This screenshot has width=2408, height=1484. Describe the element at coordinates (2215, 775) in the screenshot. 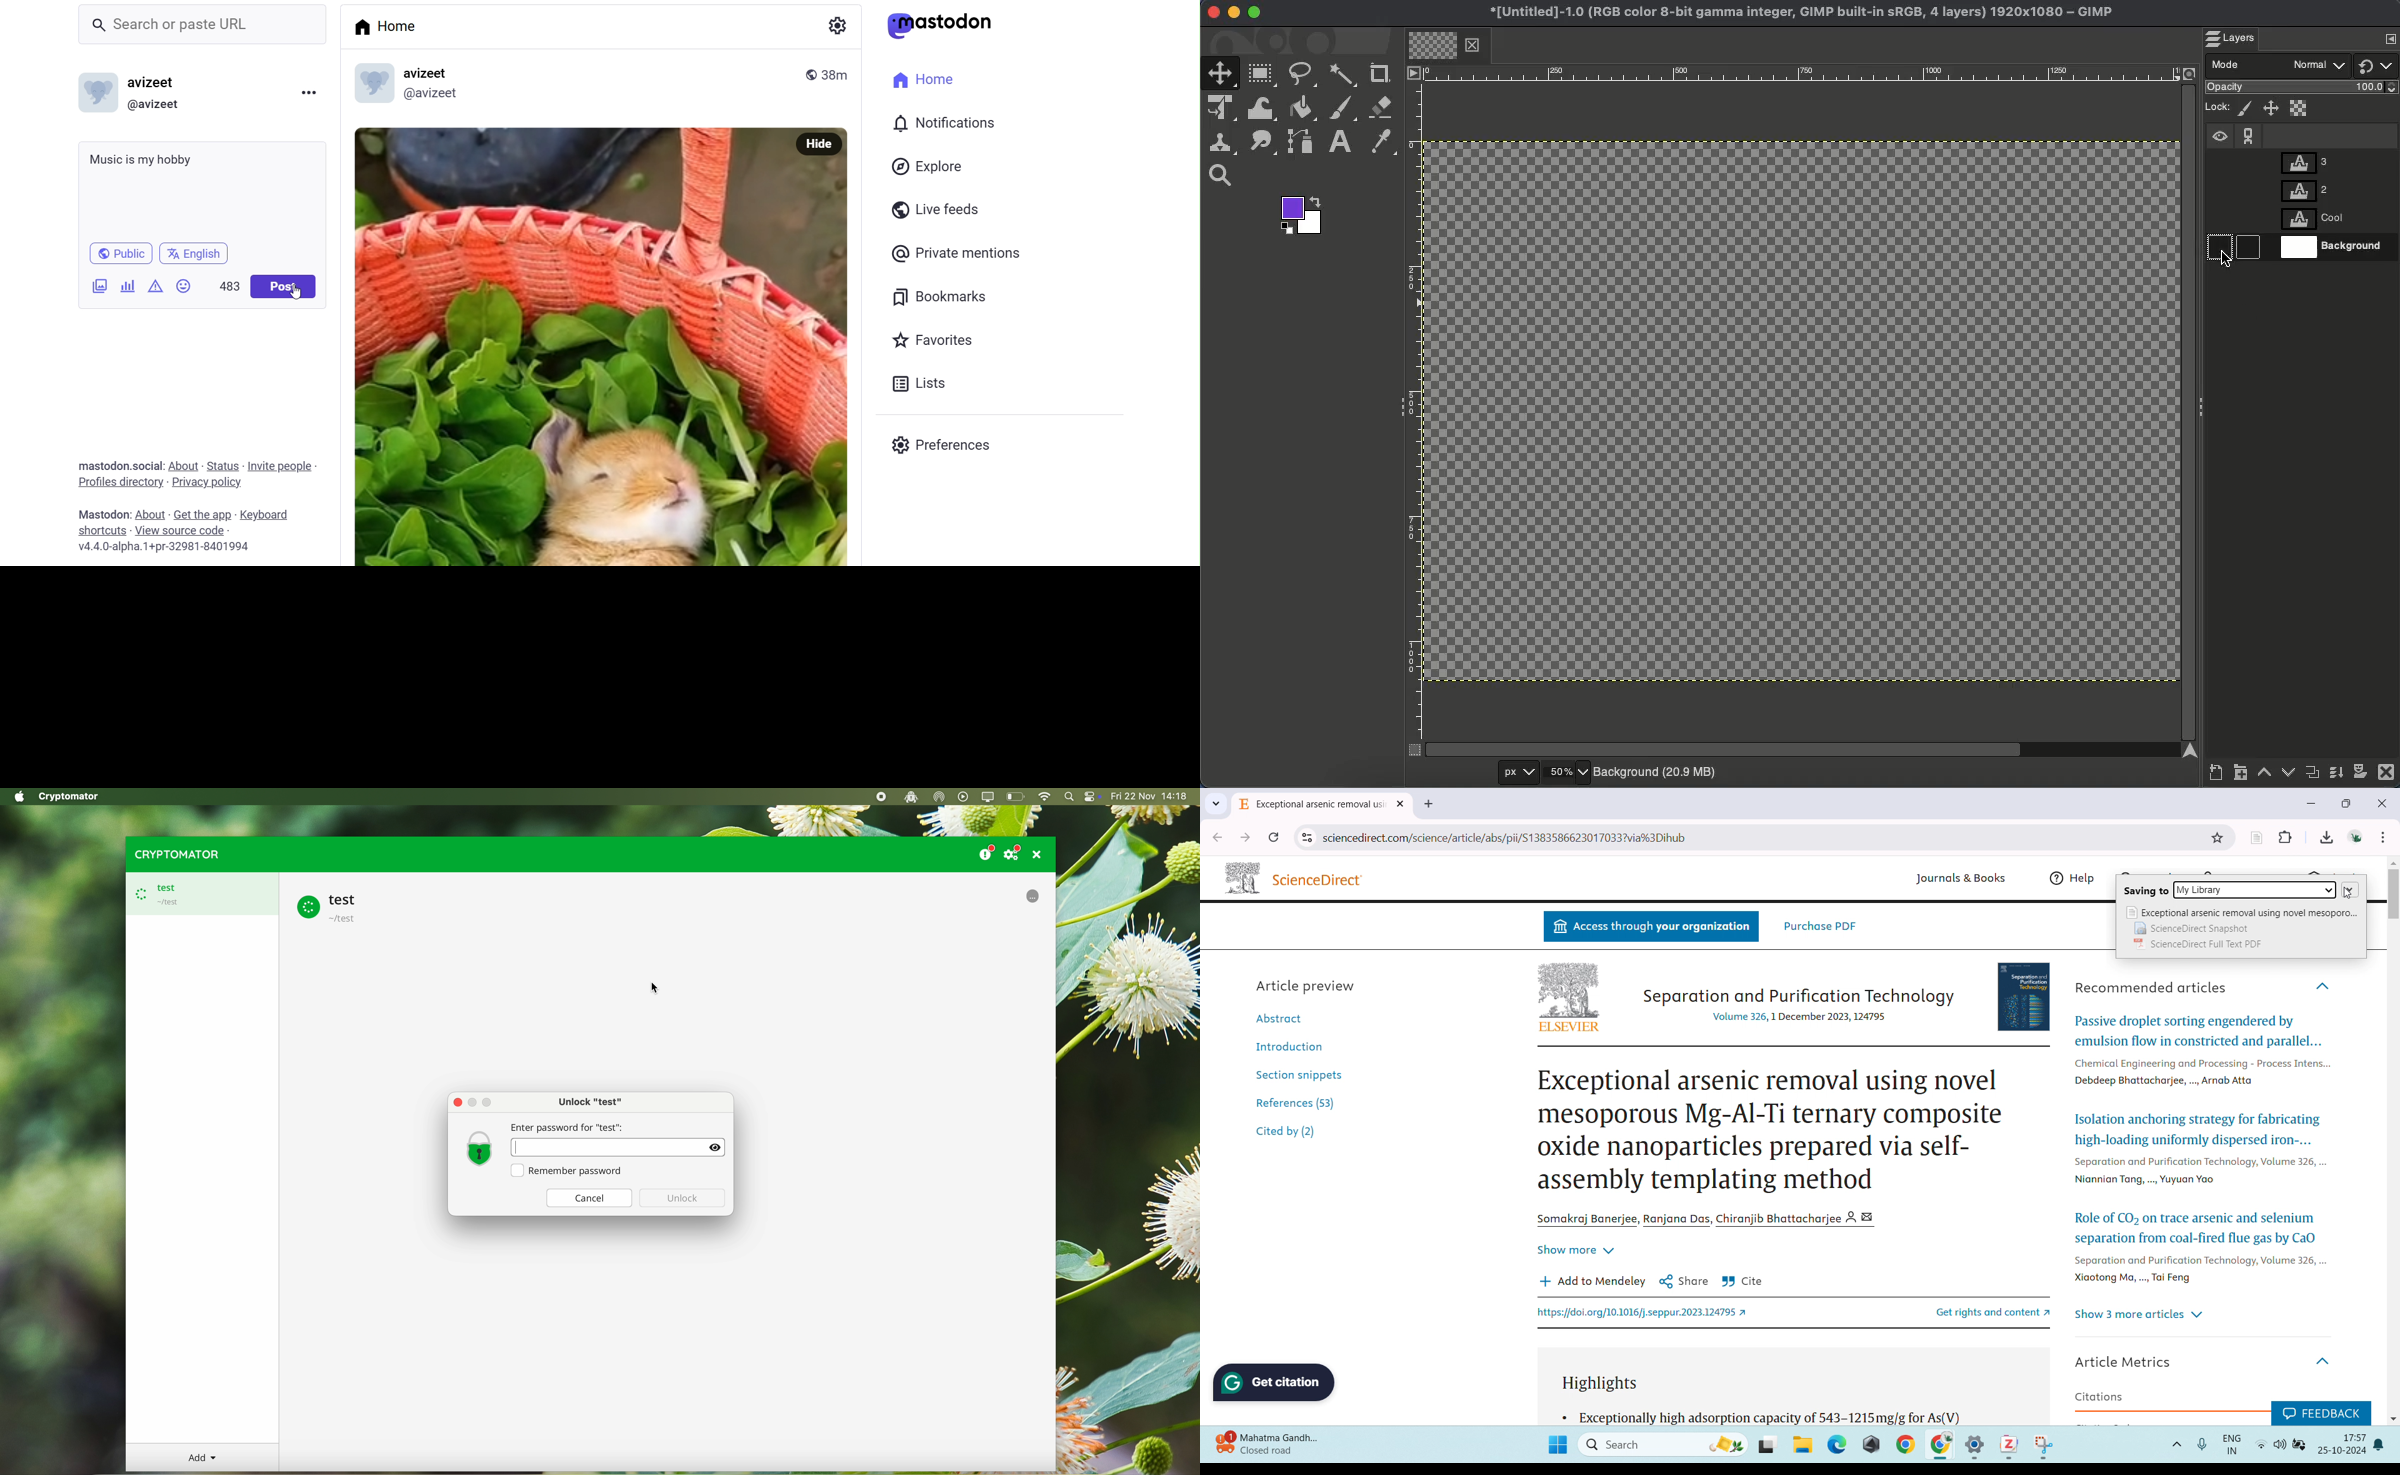

I see `Create a new layer` at that location.